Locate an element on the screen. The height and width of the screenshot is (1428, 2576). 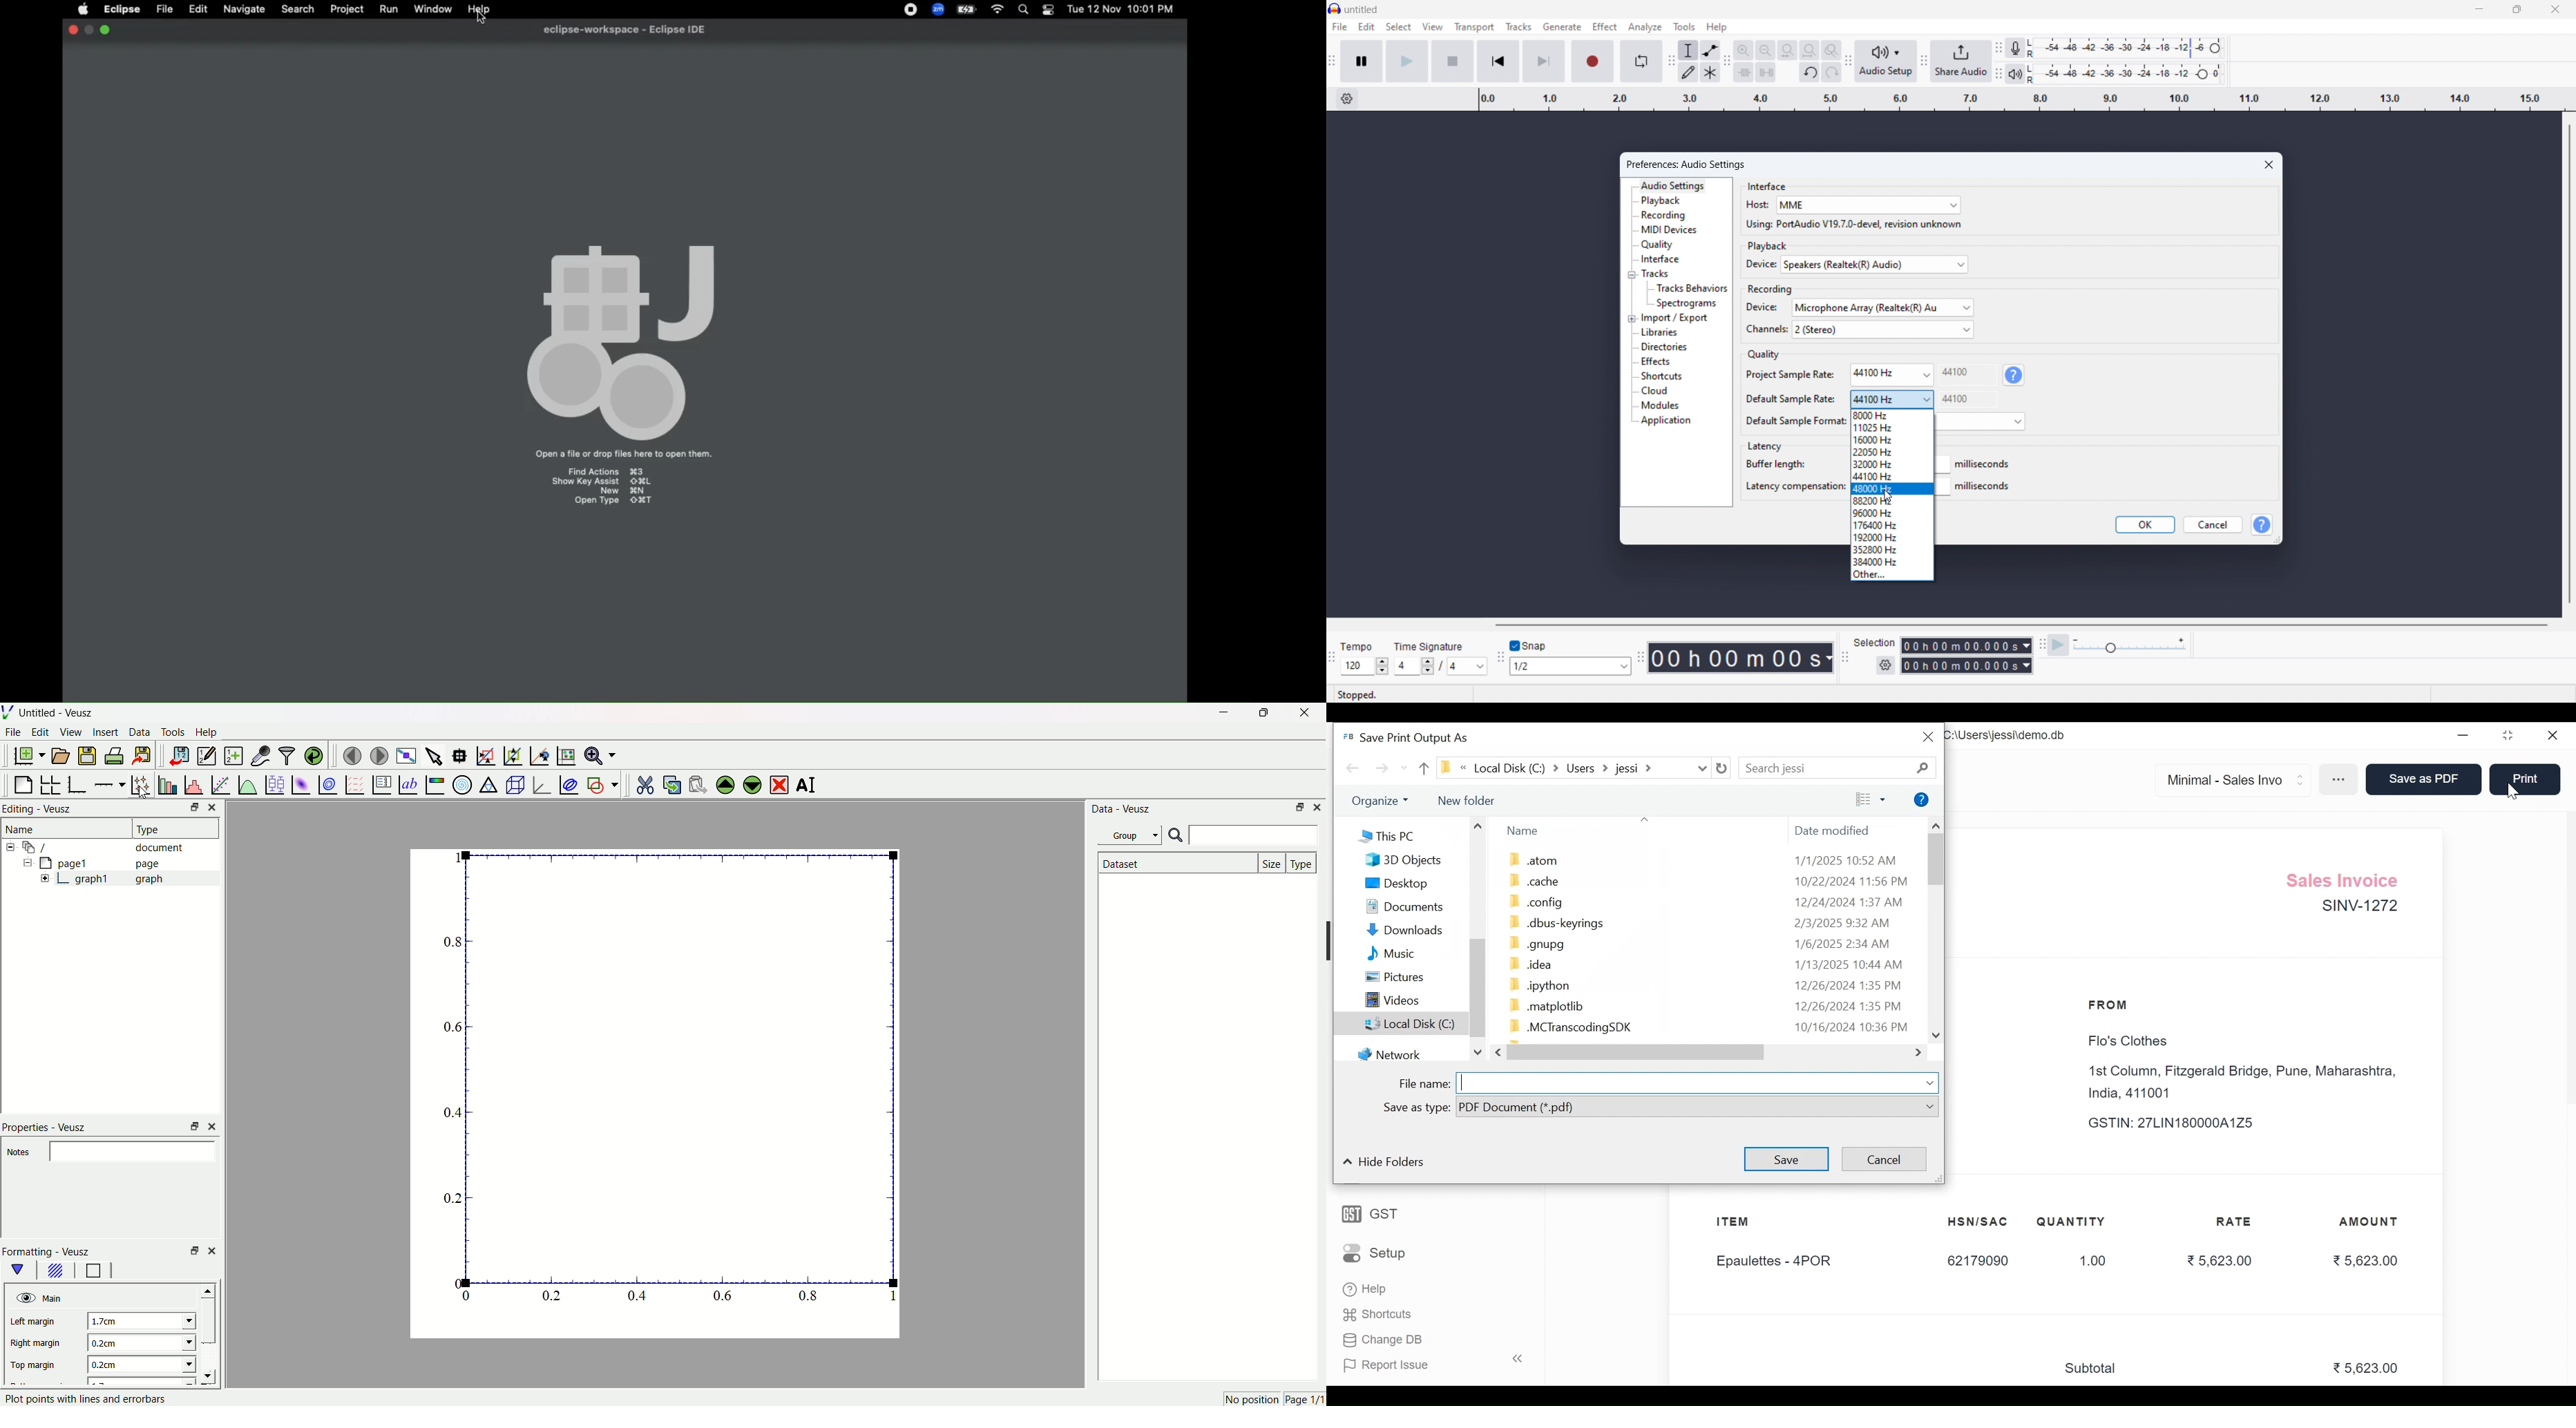
QUANTITY is located at coordinates (2071, 1222).